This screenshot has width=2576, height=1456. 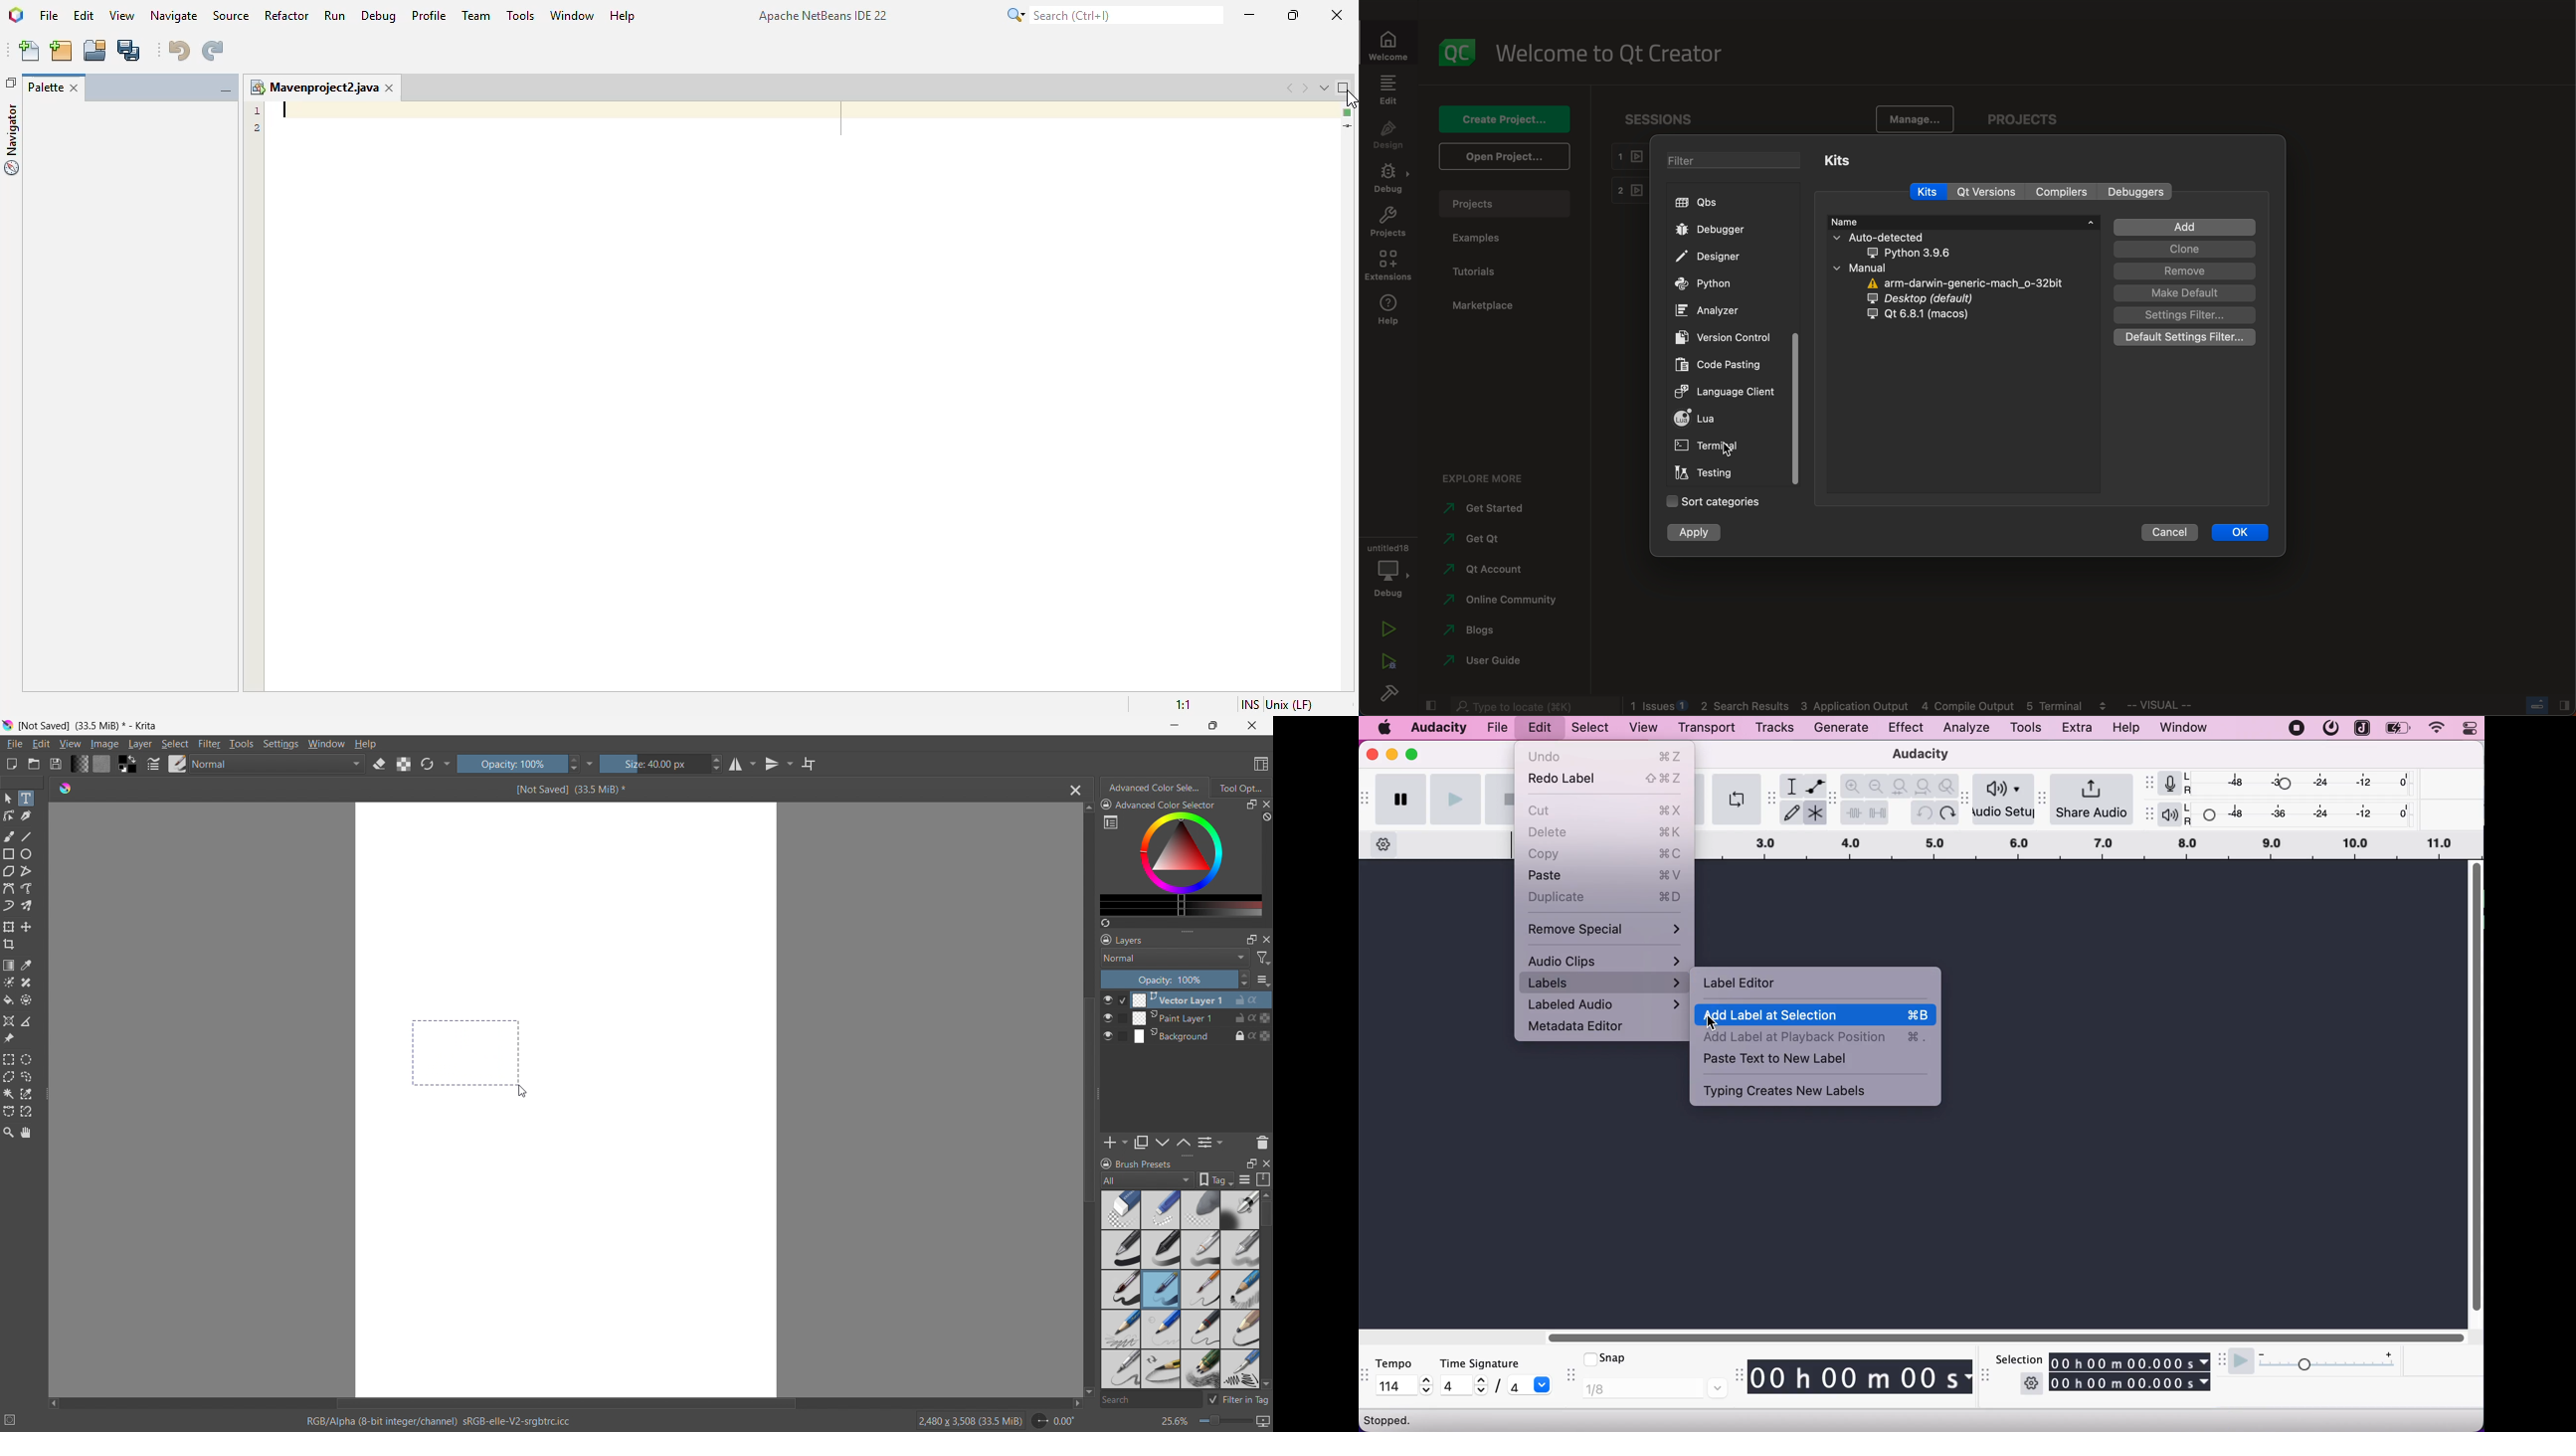 What do you see at coordinates (1625, 1361) in the screenshot?
I see `snap` at bounding box center [1625, 1361].